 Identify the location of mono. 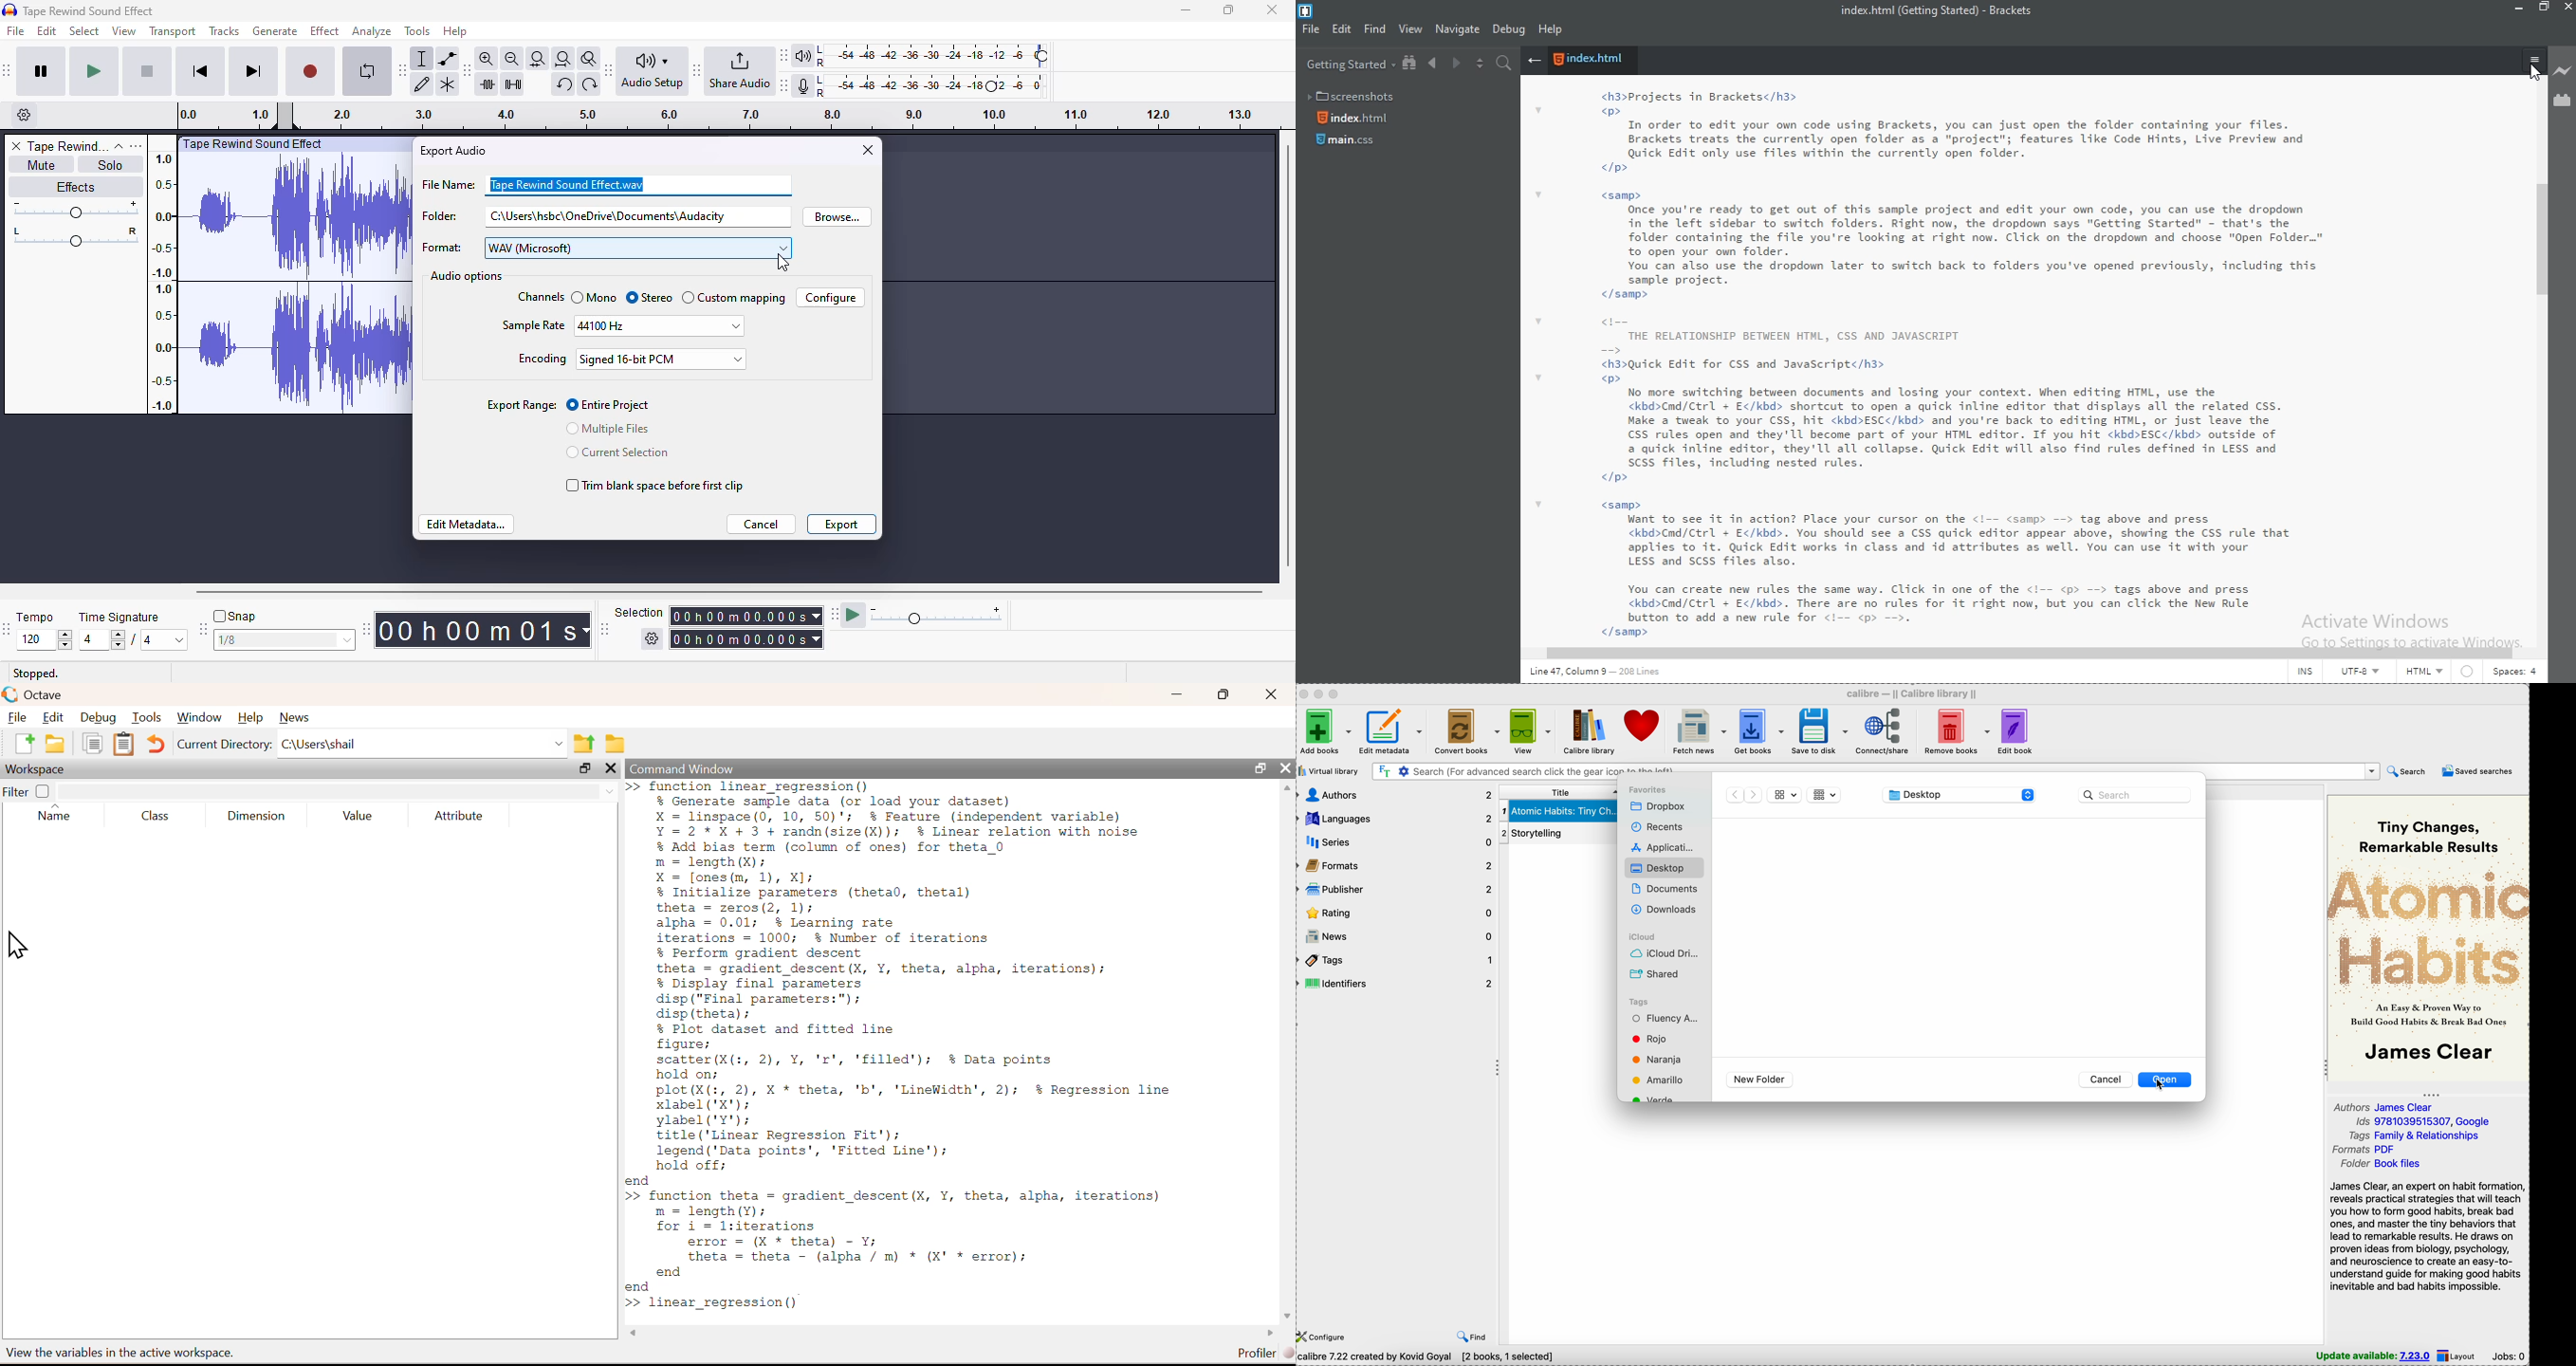
(612, 298).